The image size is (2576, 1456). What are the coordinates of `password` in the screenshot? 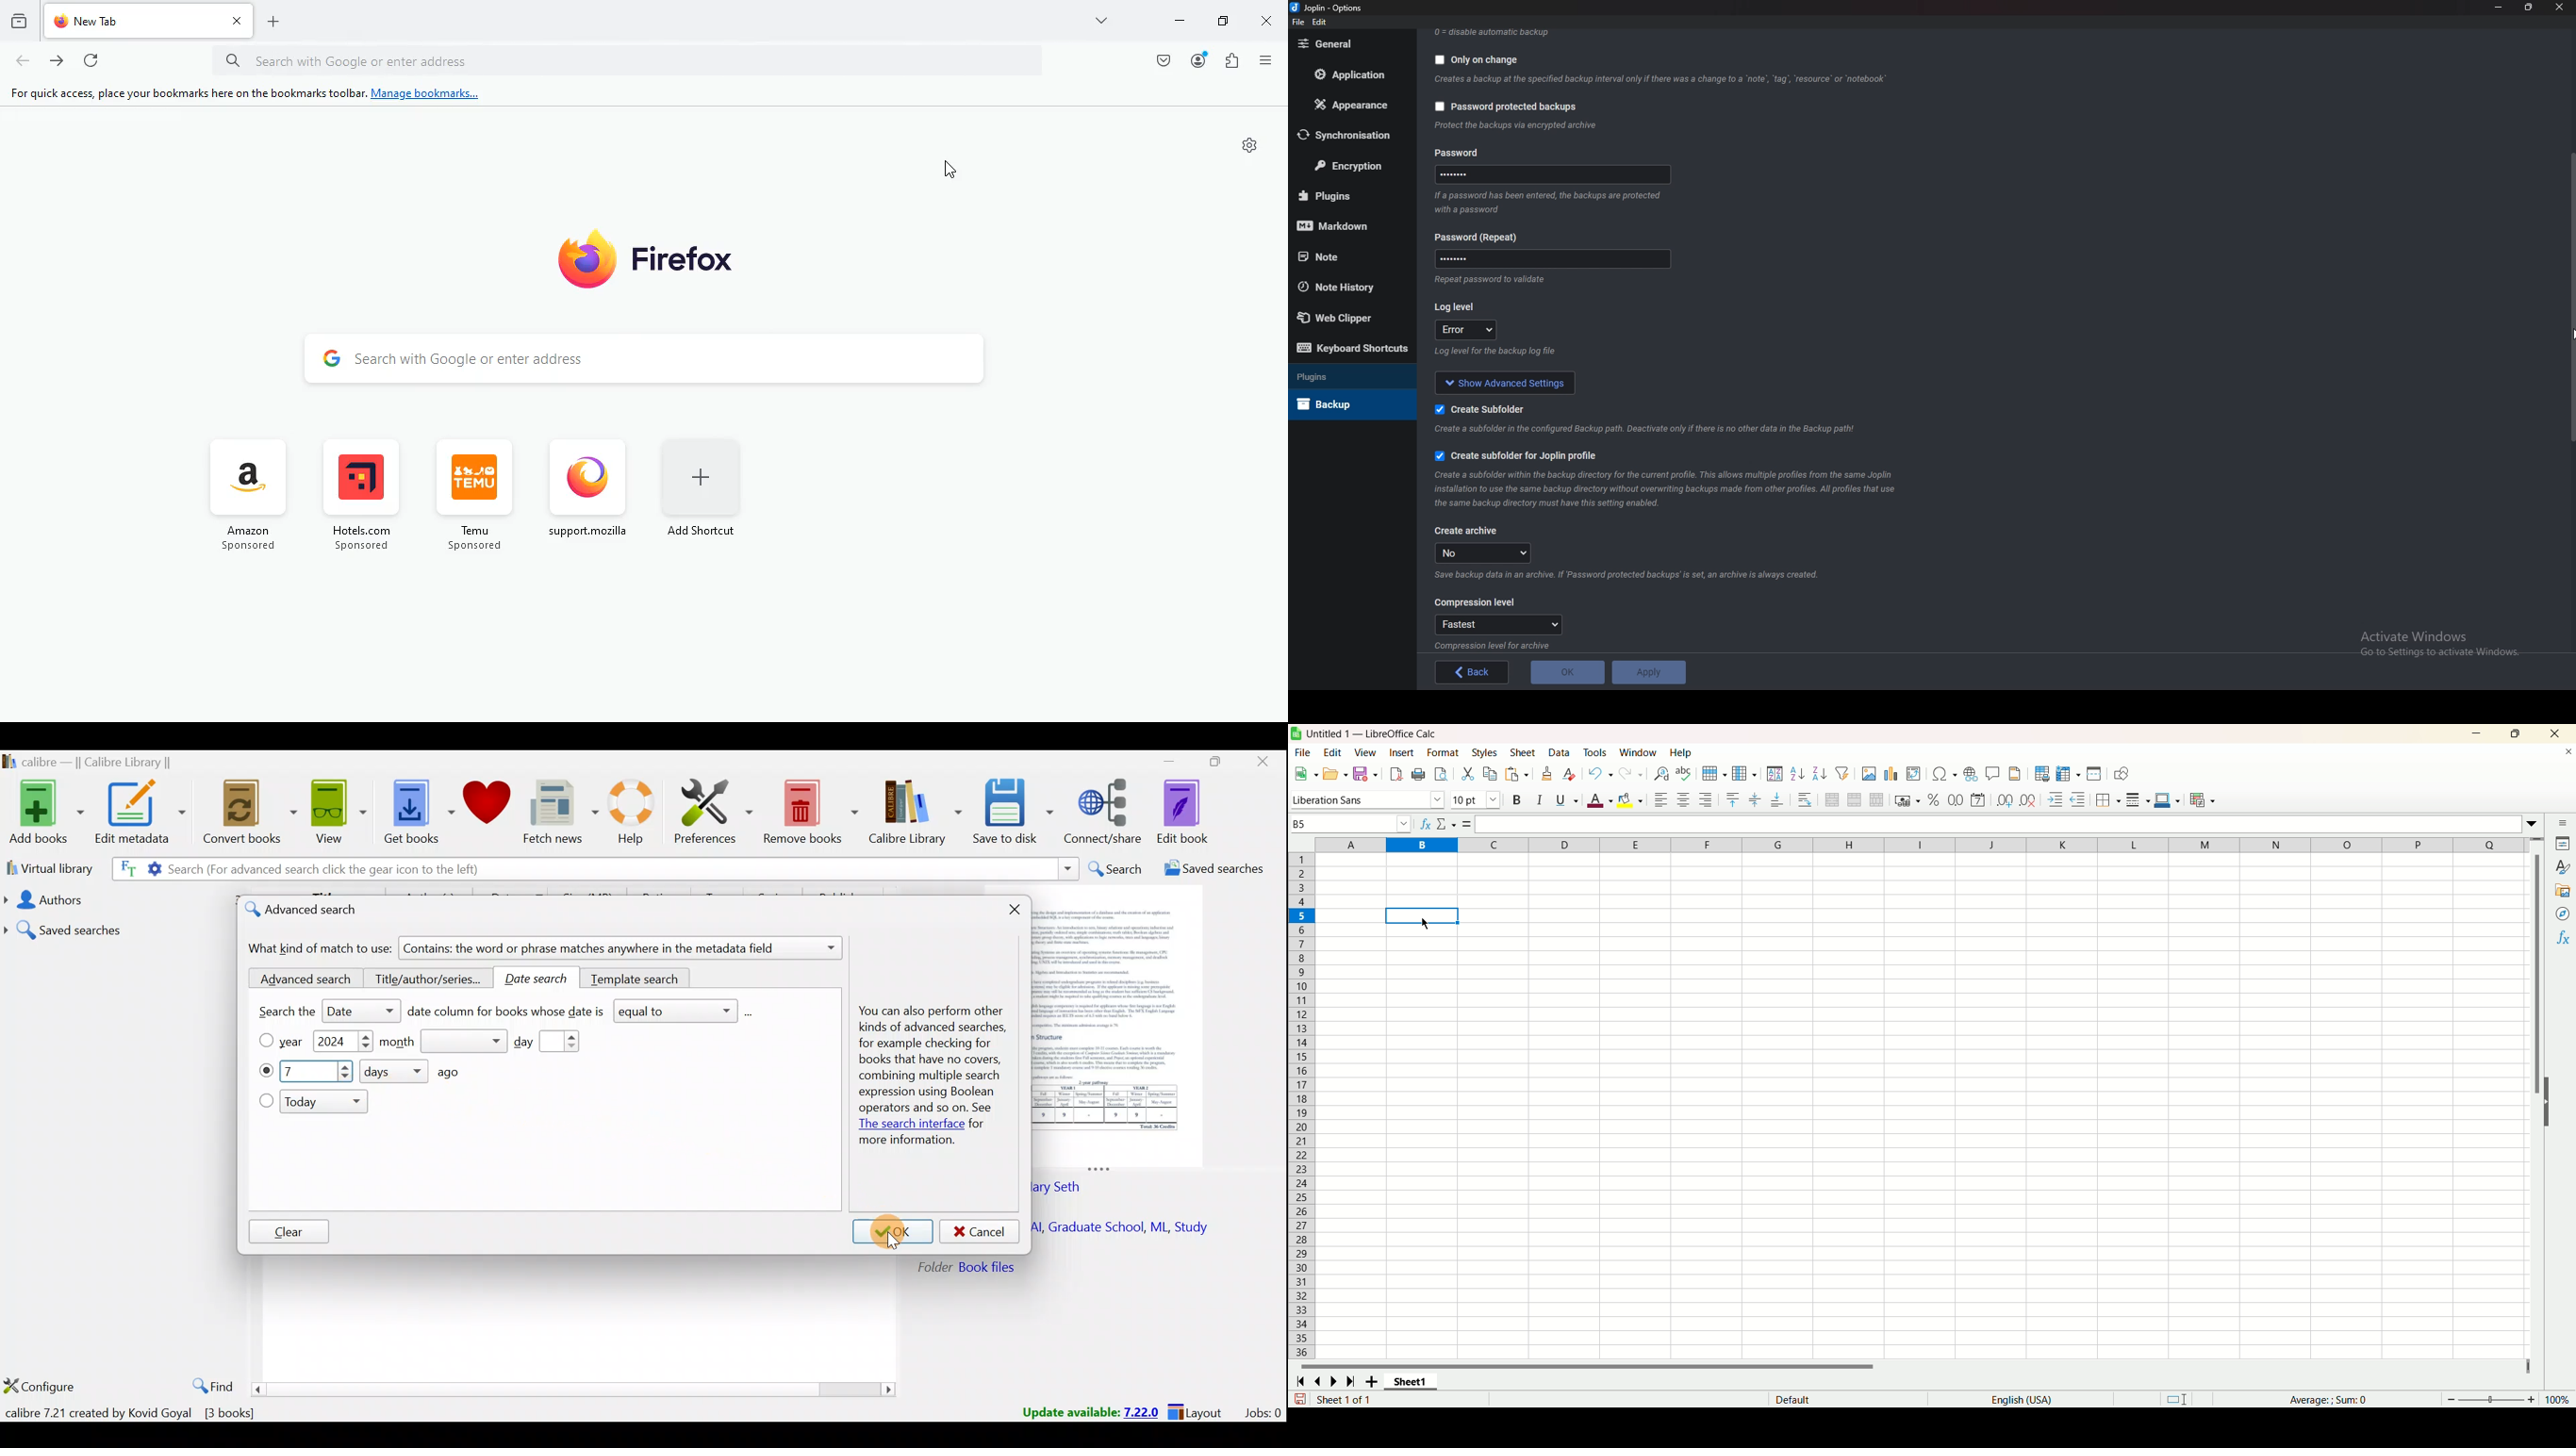 It's located at (1460, 152).